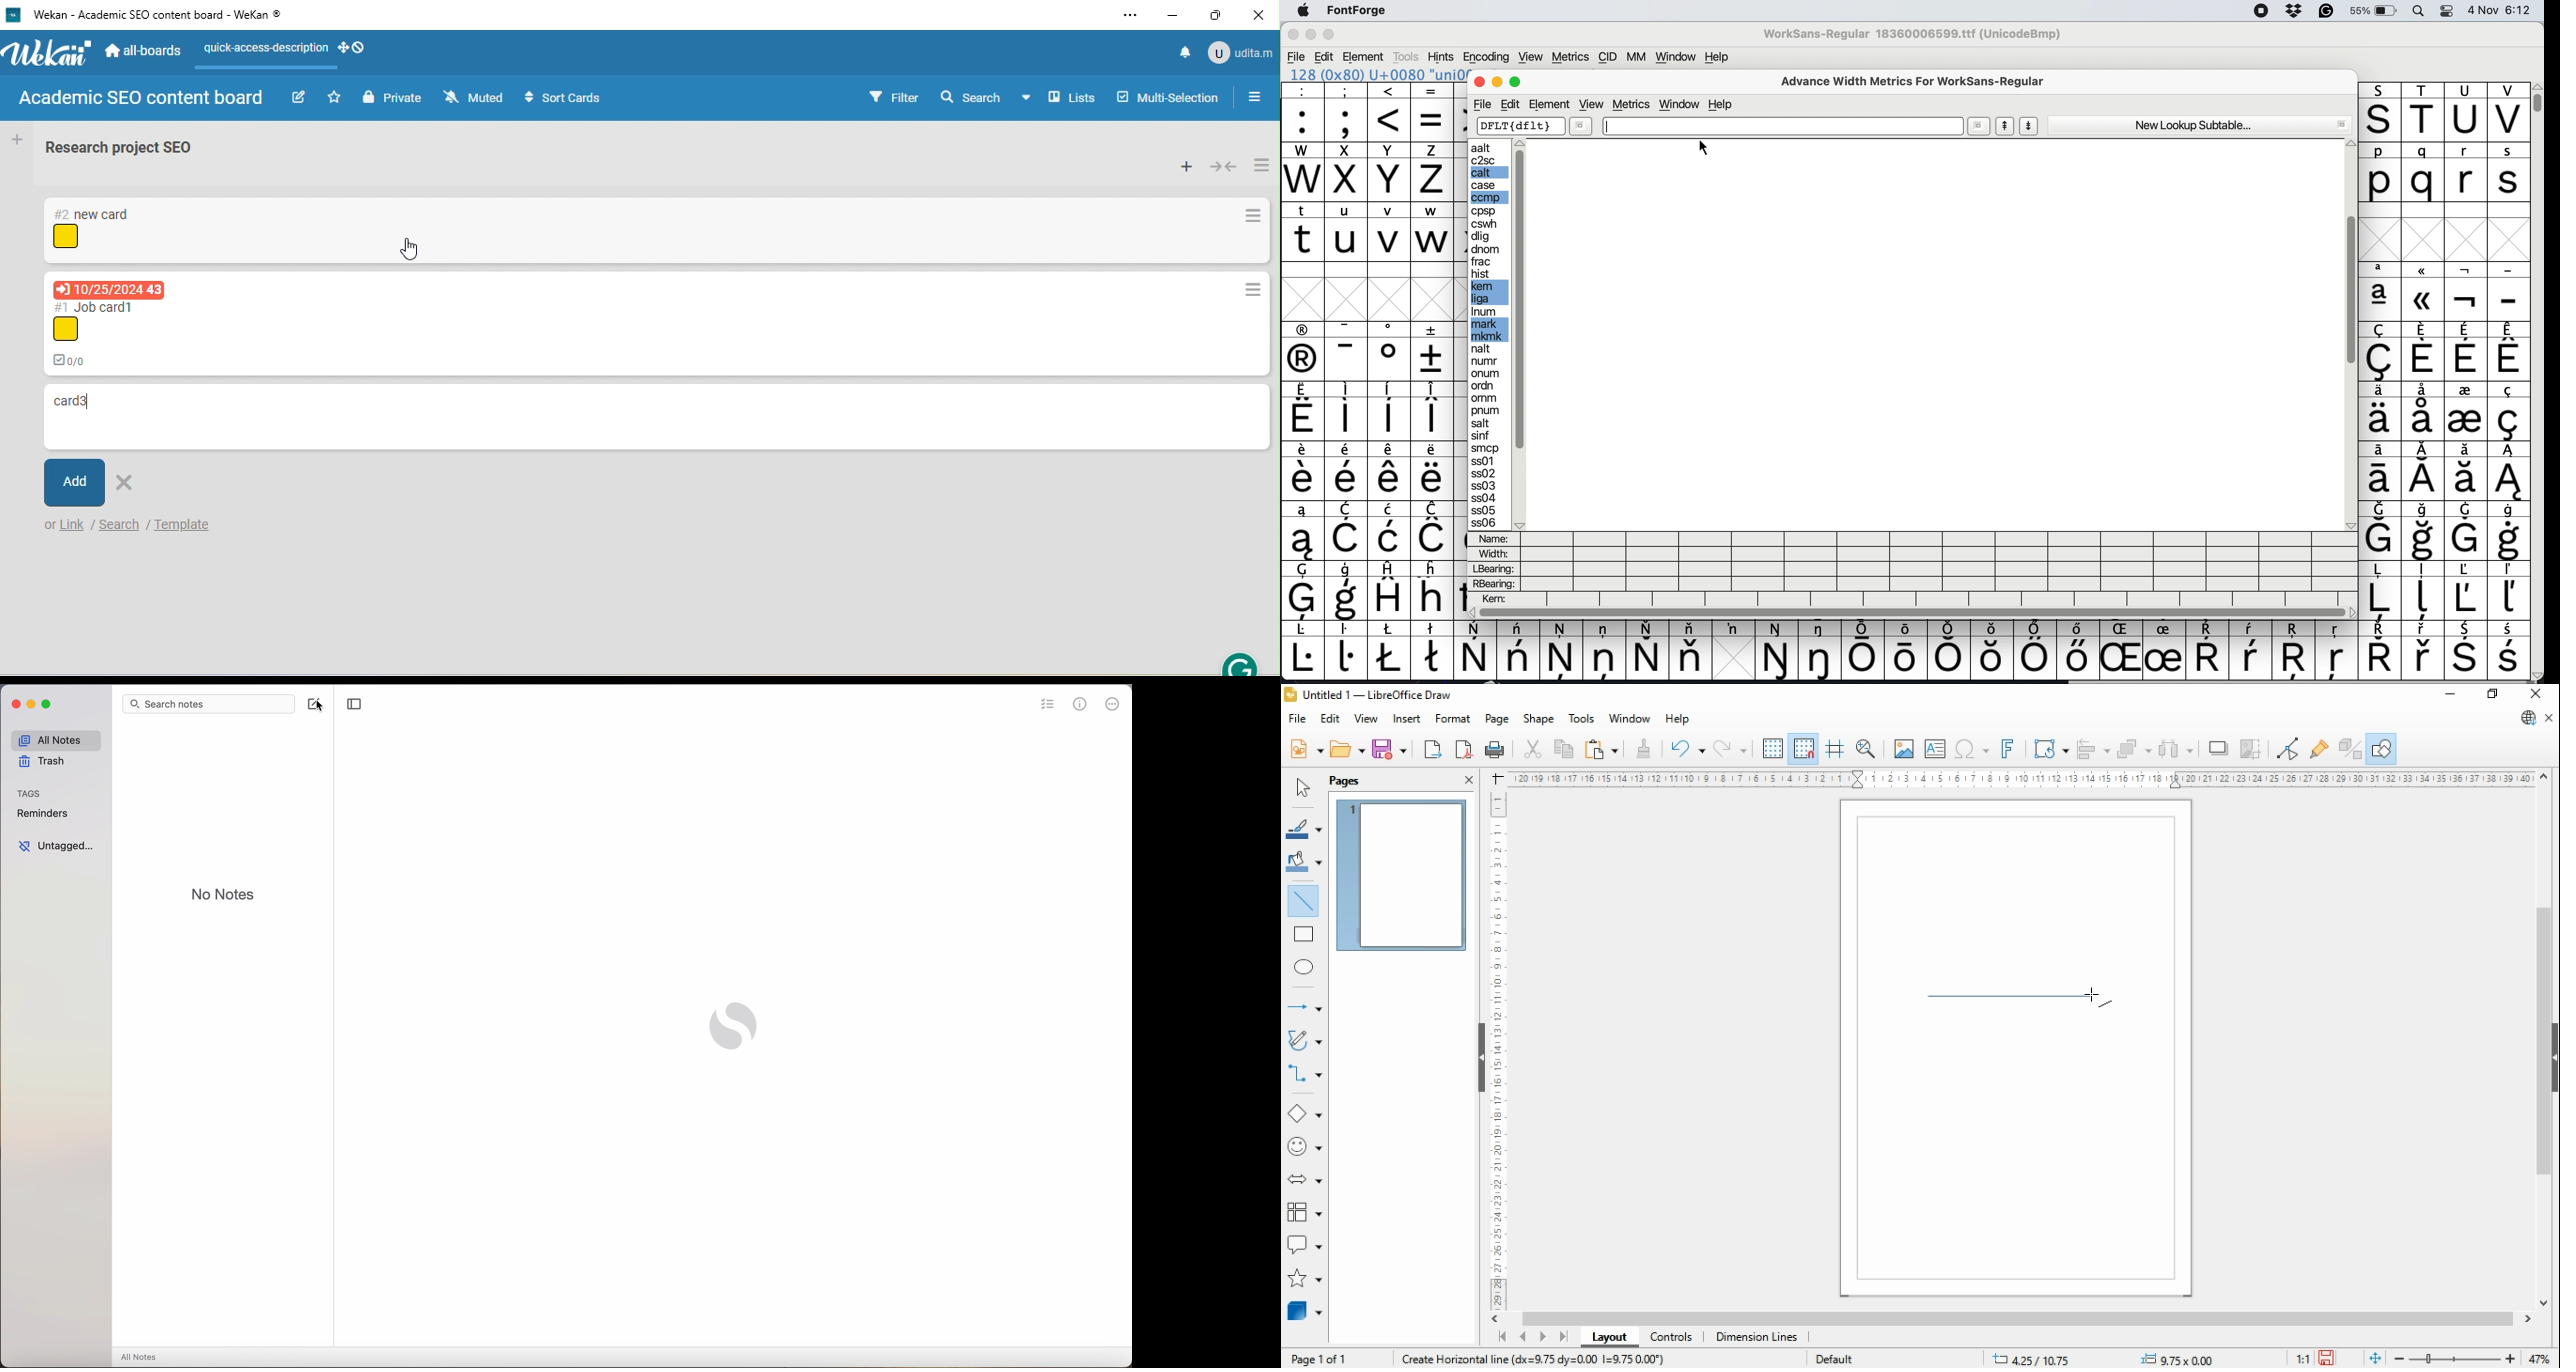 This screenshot has height=1372, width=2576. What do you see at coordinates (2371, 14) in the screenshot?
I see `55%` at bounding box center [2371, 14].